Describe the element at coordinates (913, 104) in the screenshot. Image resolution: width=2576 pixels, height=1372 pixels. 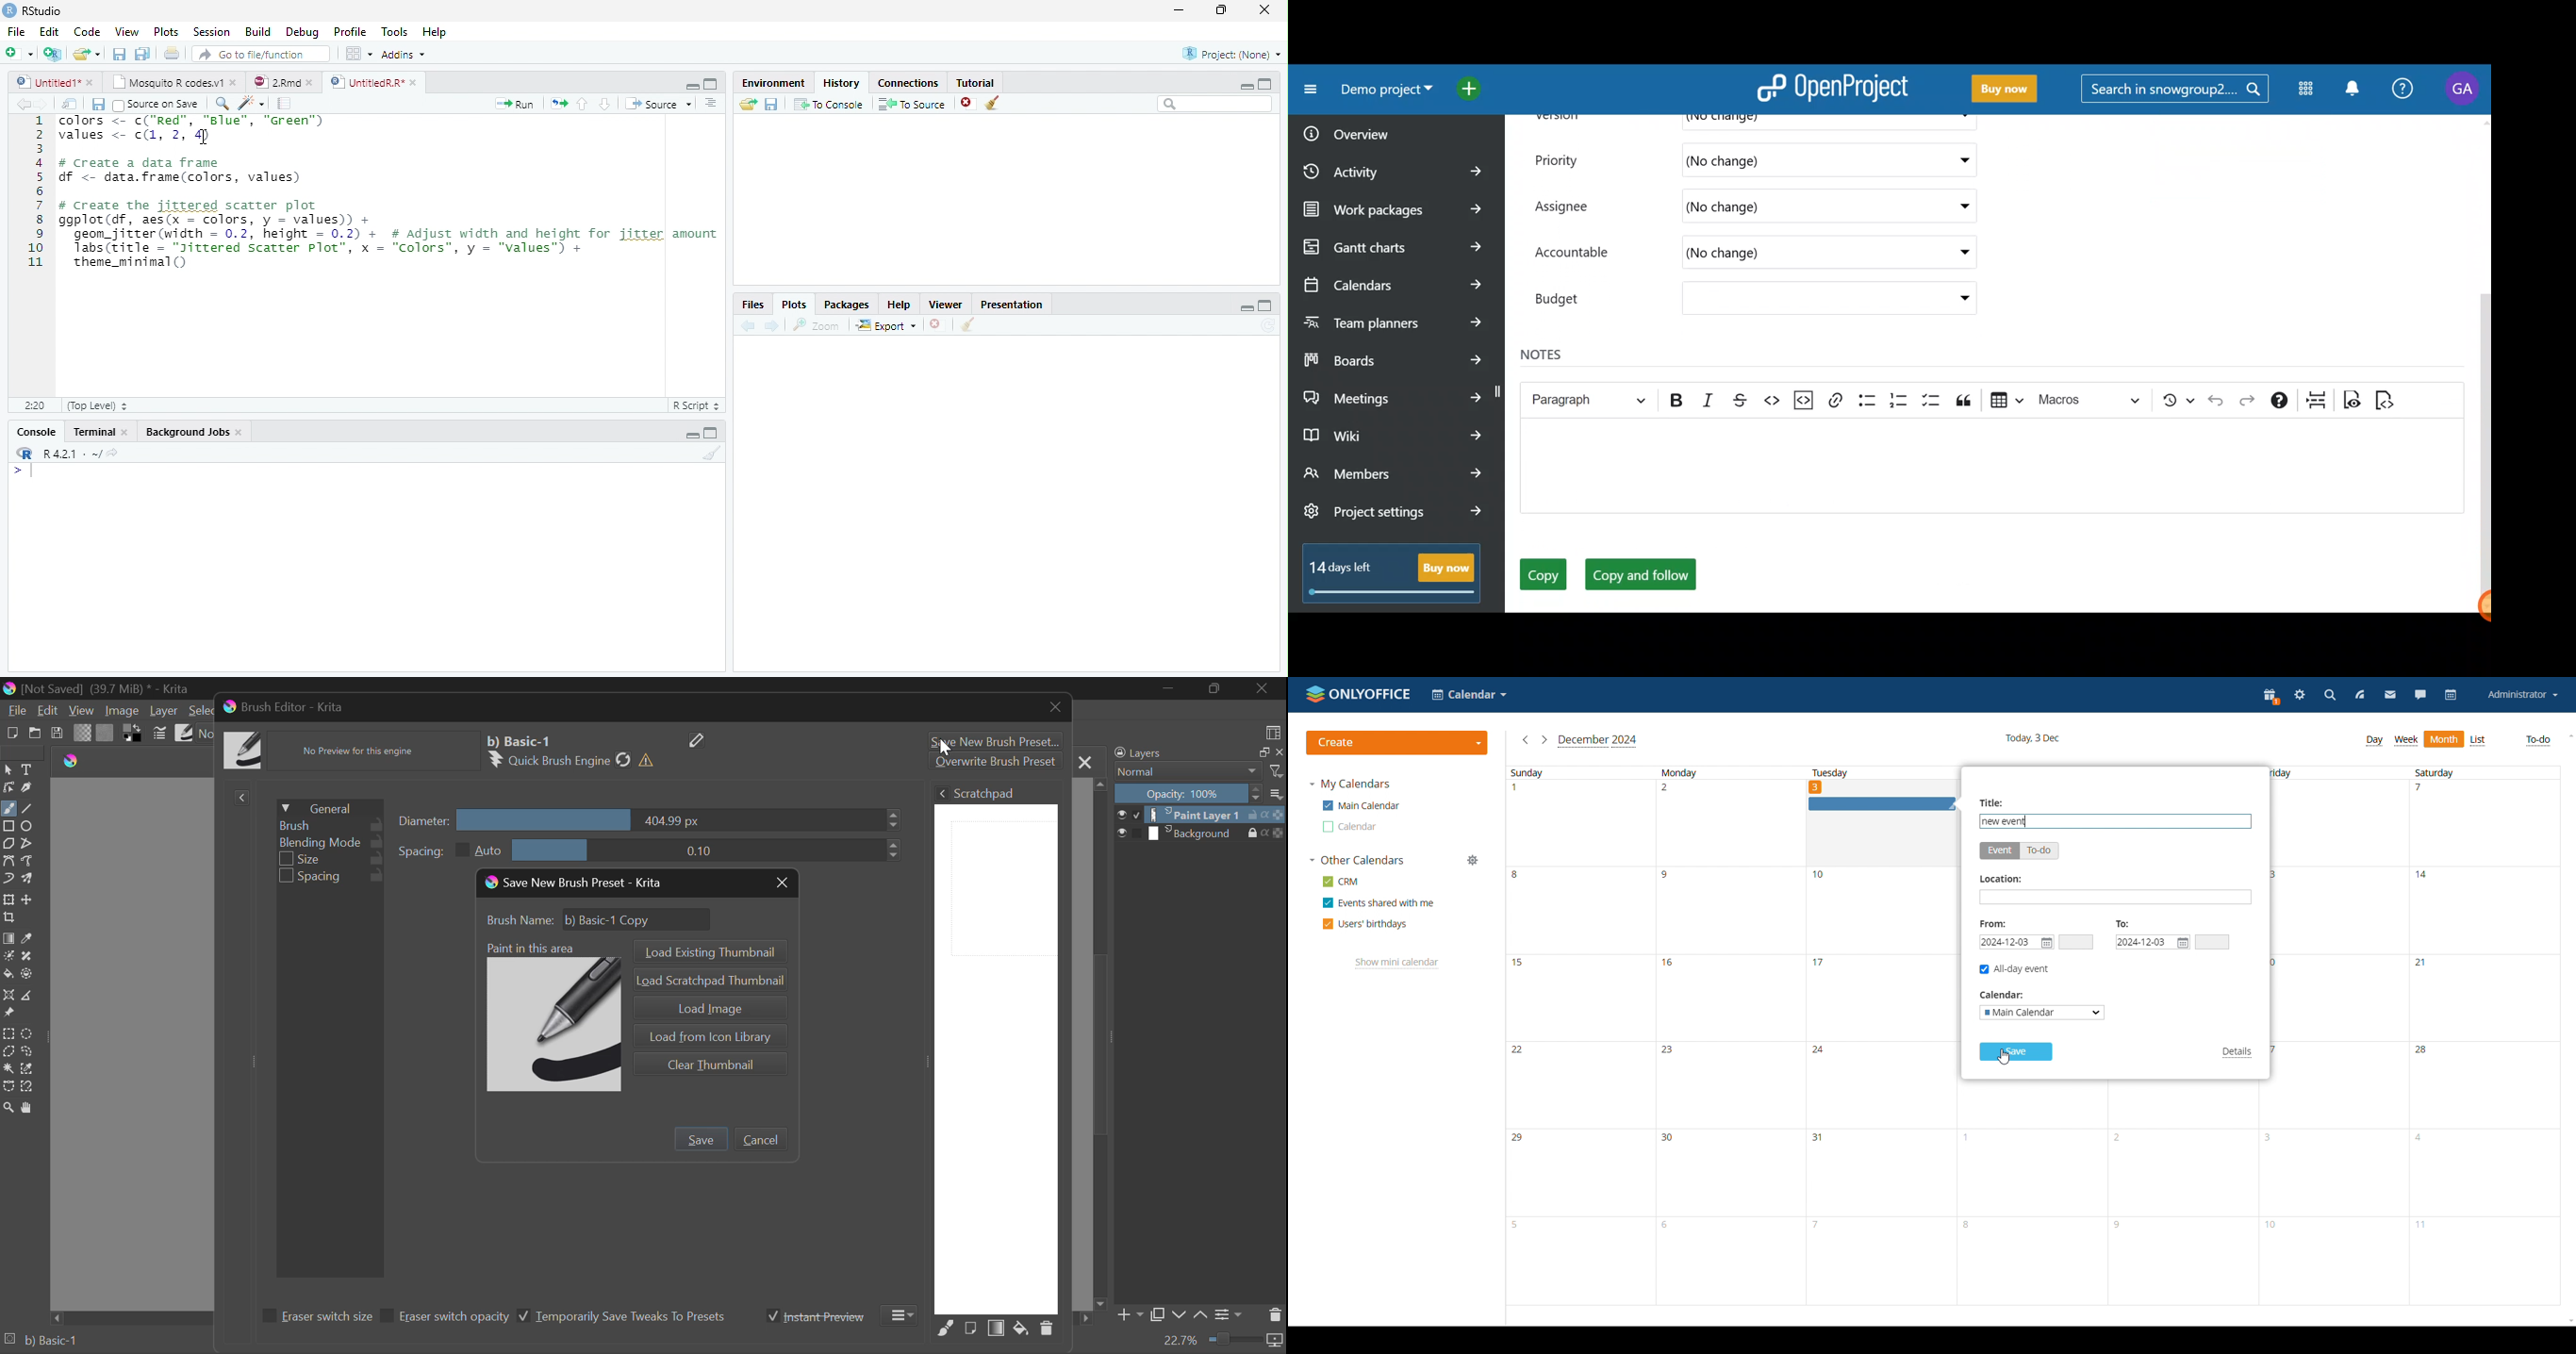
I see `To Source` at that location.